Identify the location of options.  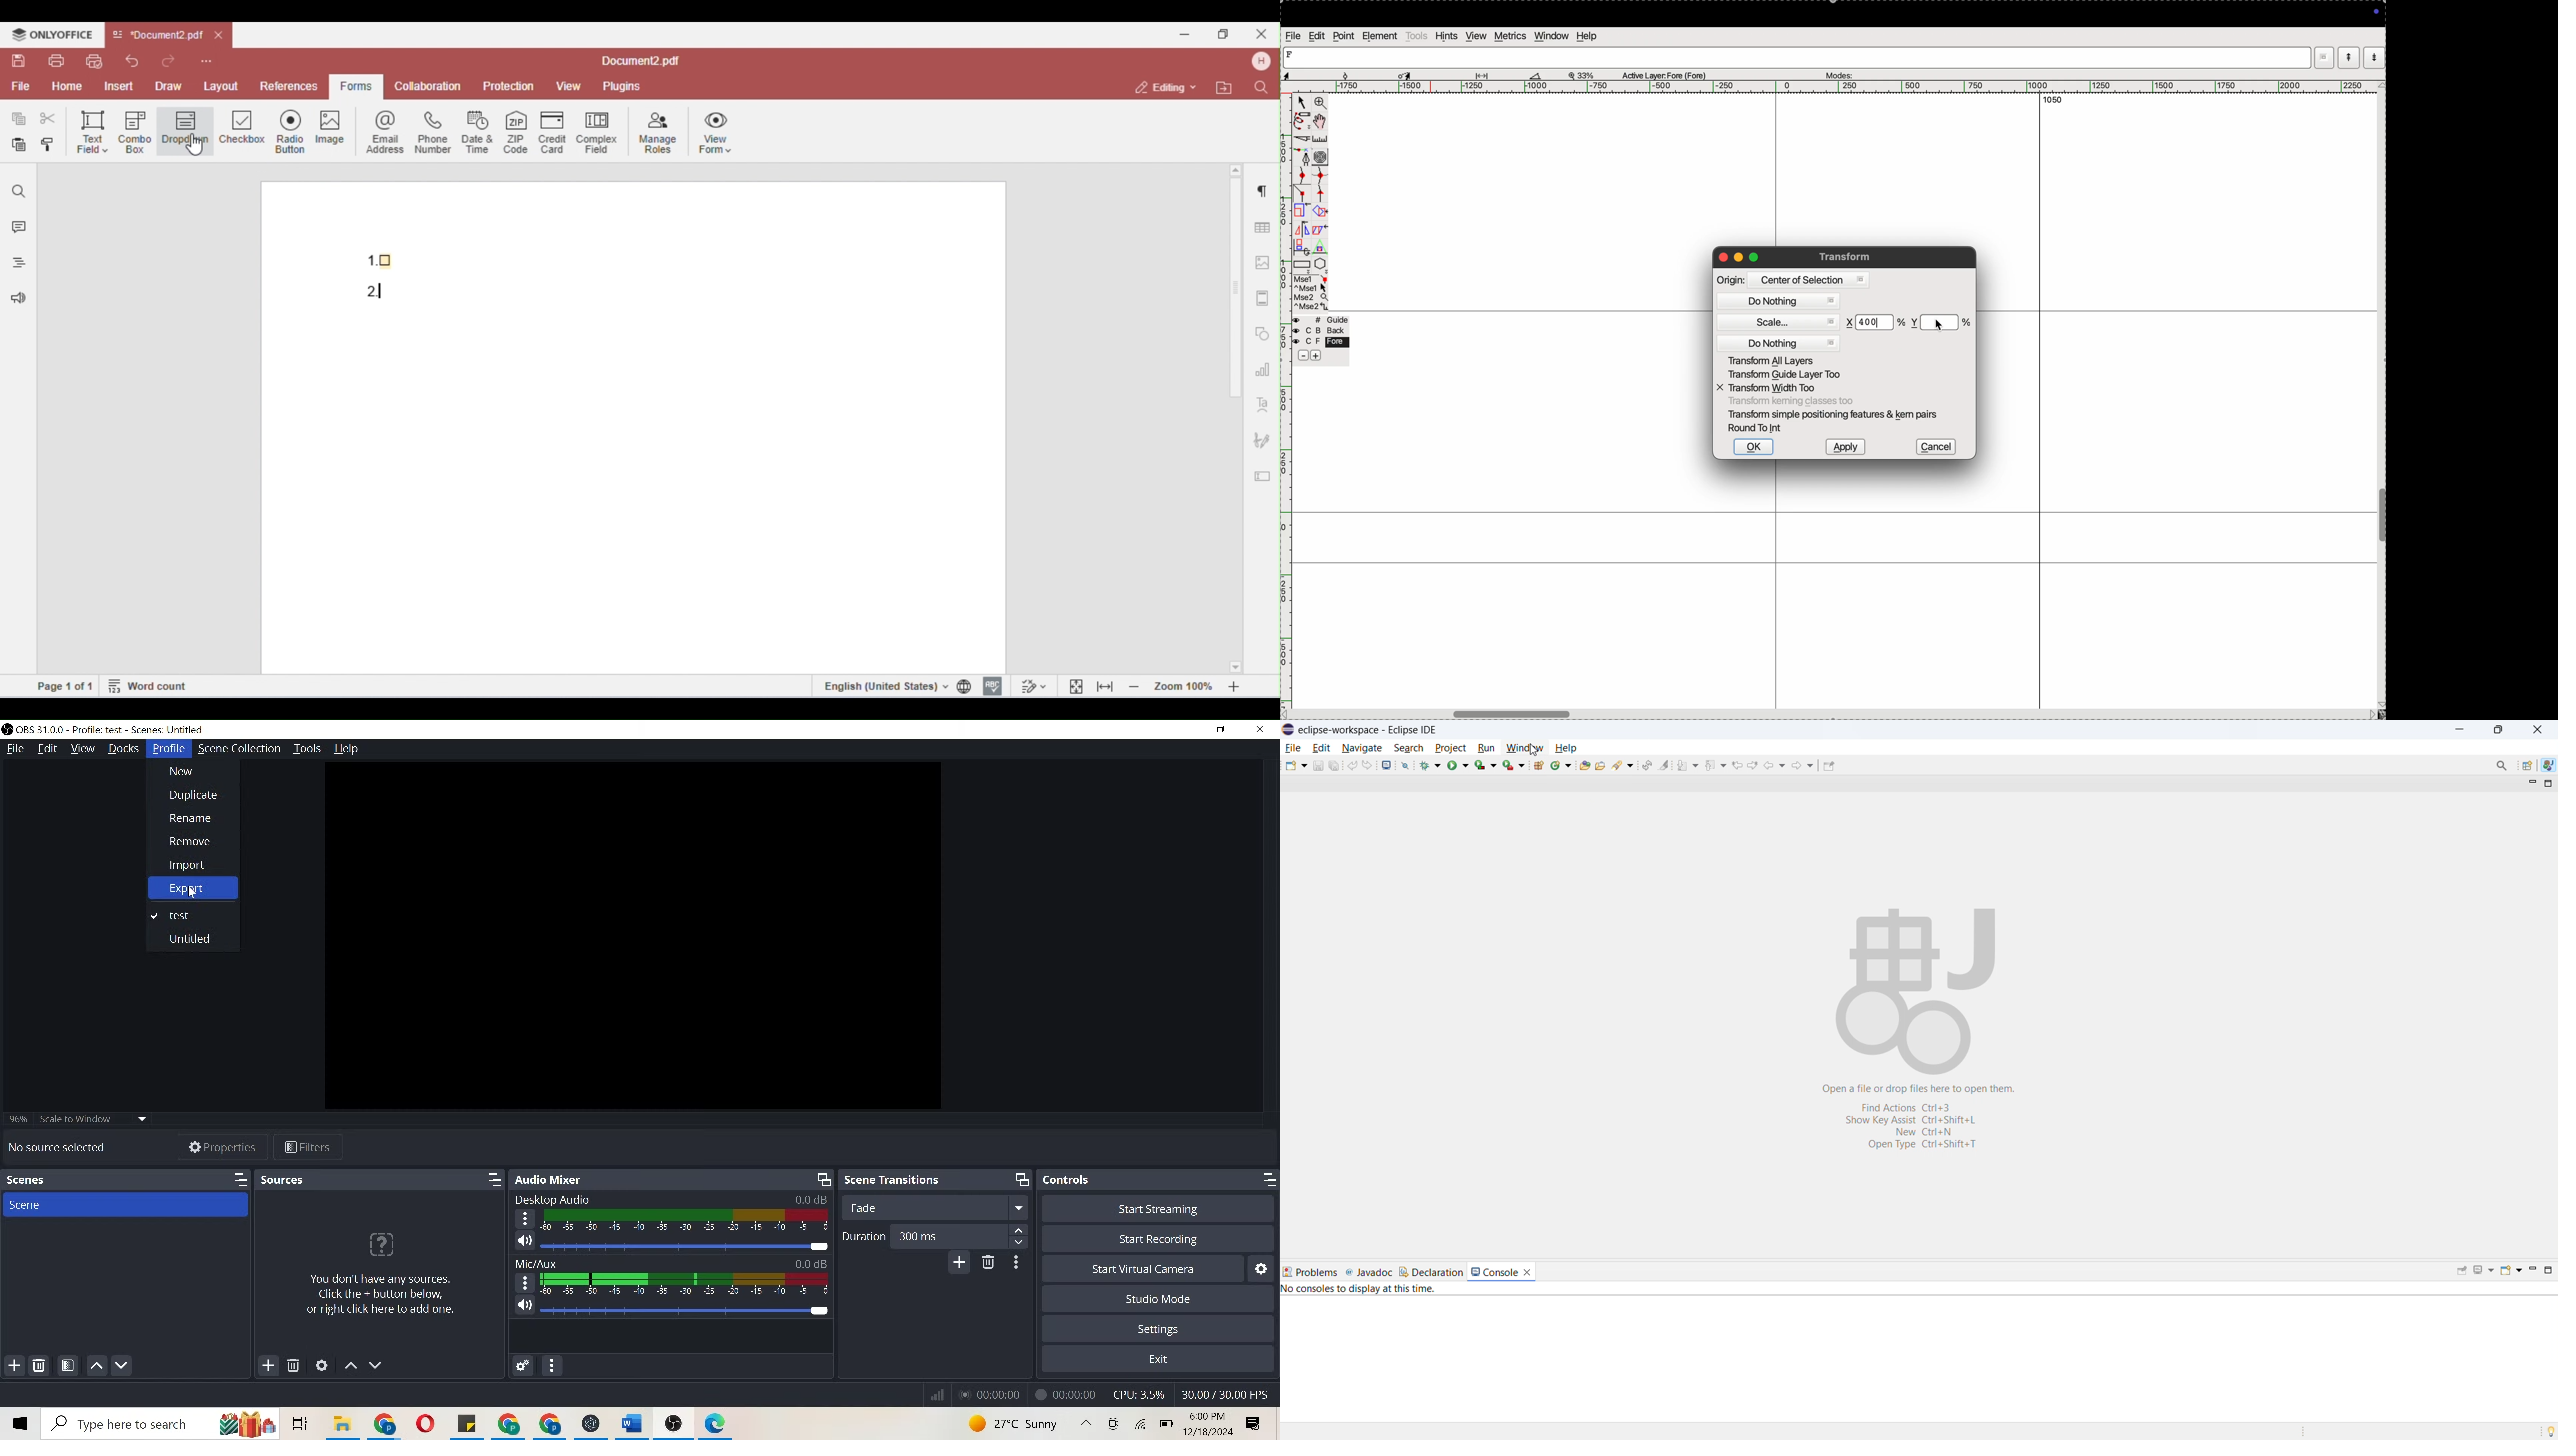
(524, 1218).